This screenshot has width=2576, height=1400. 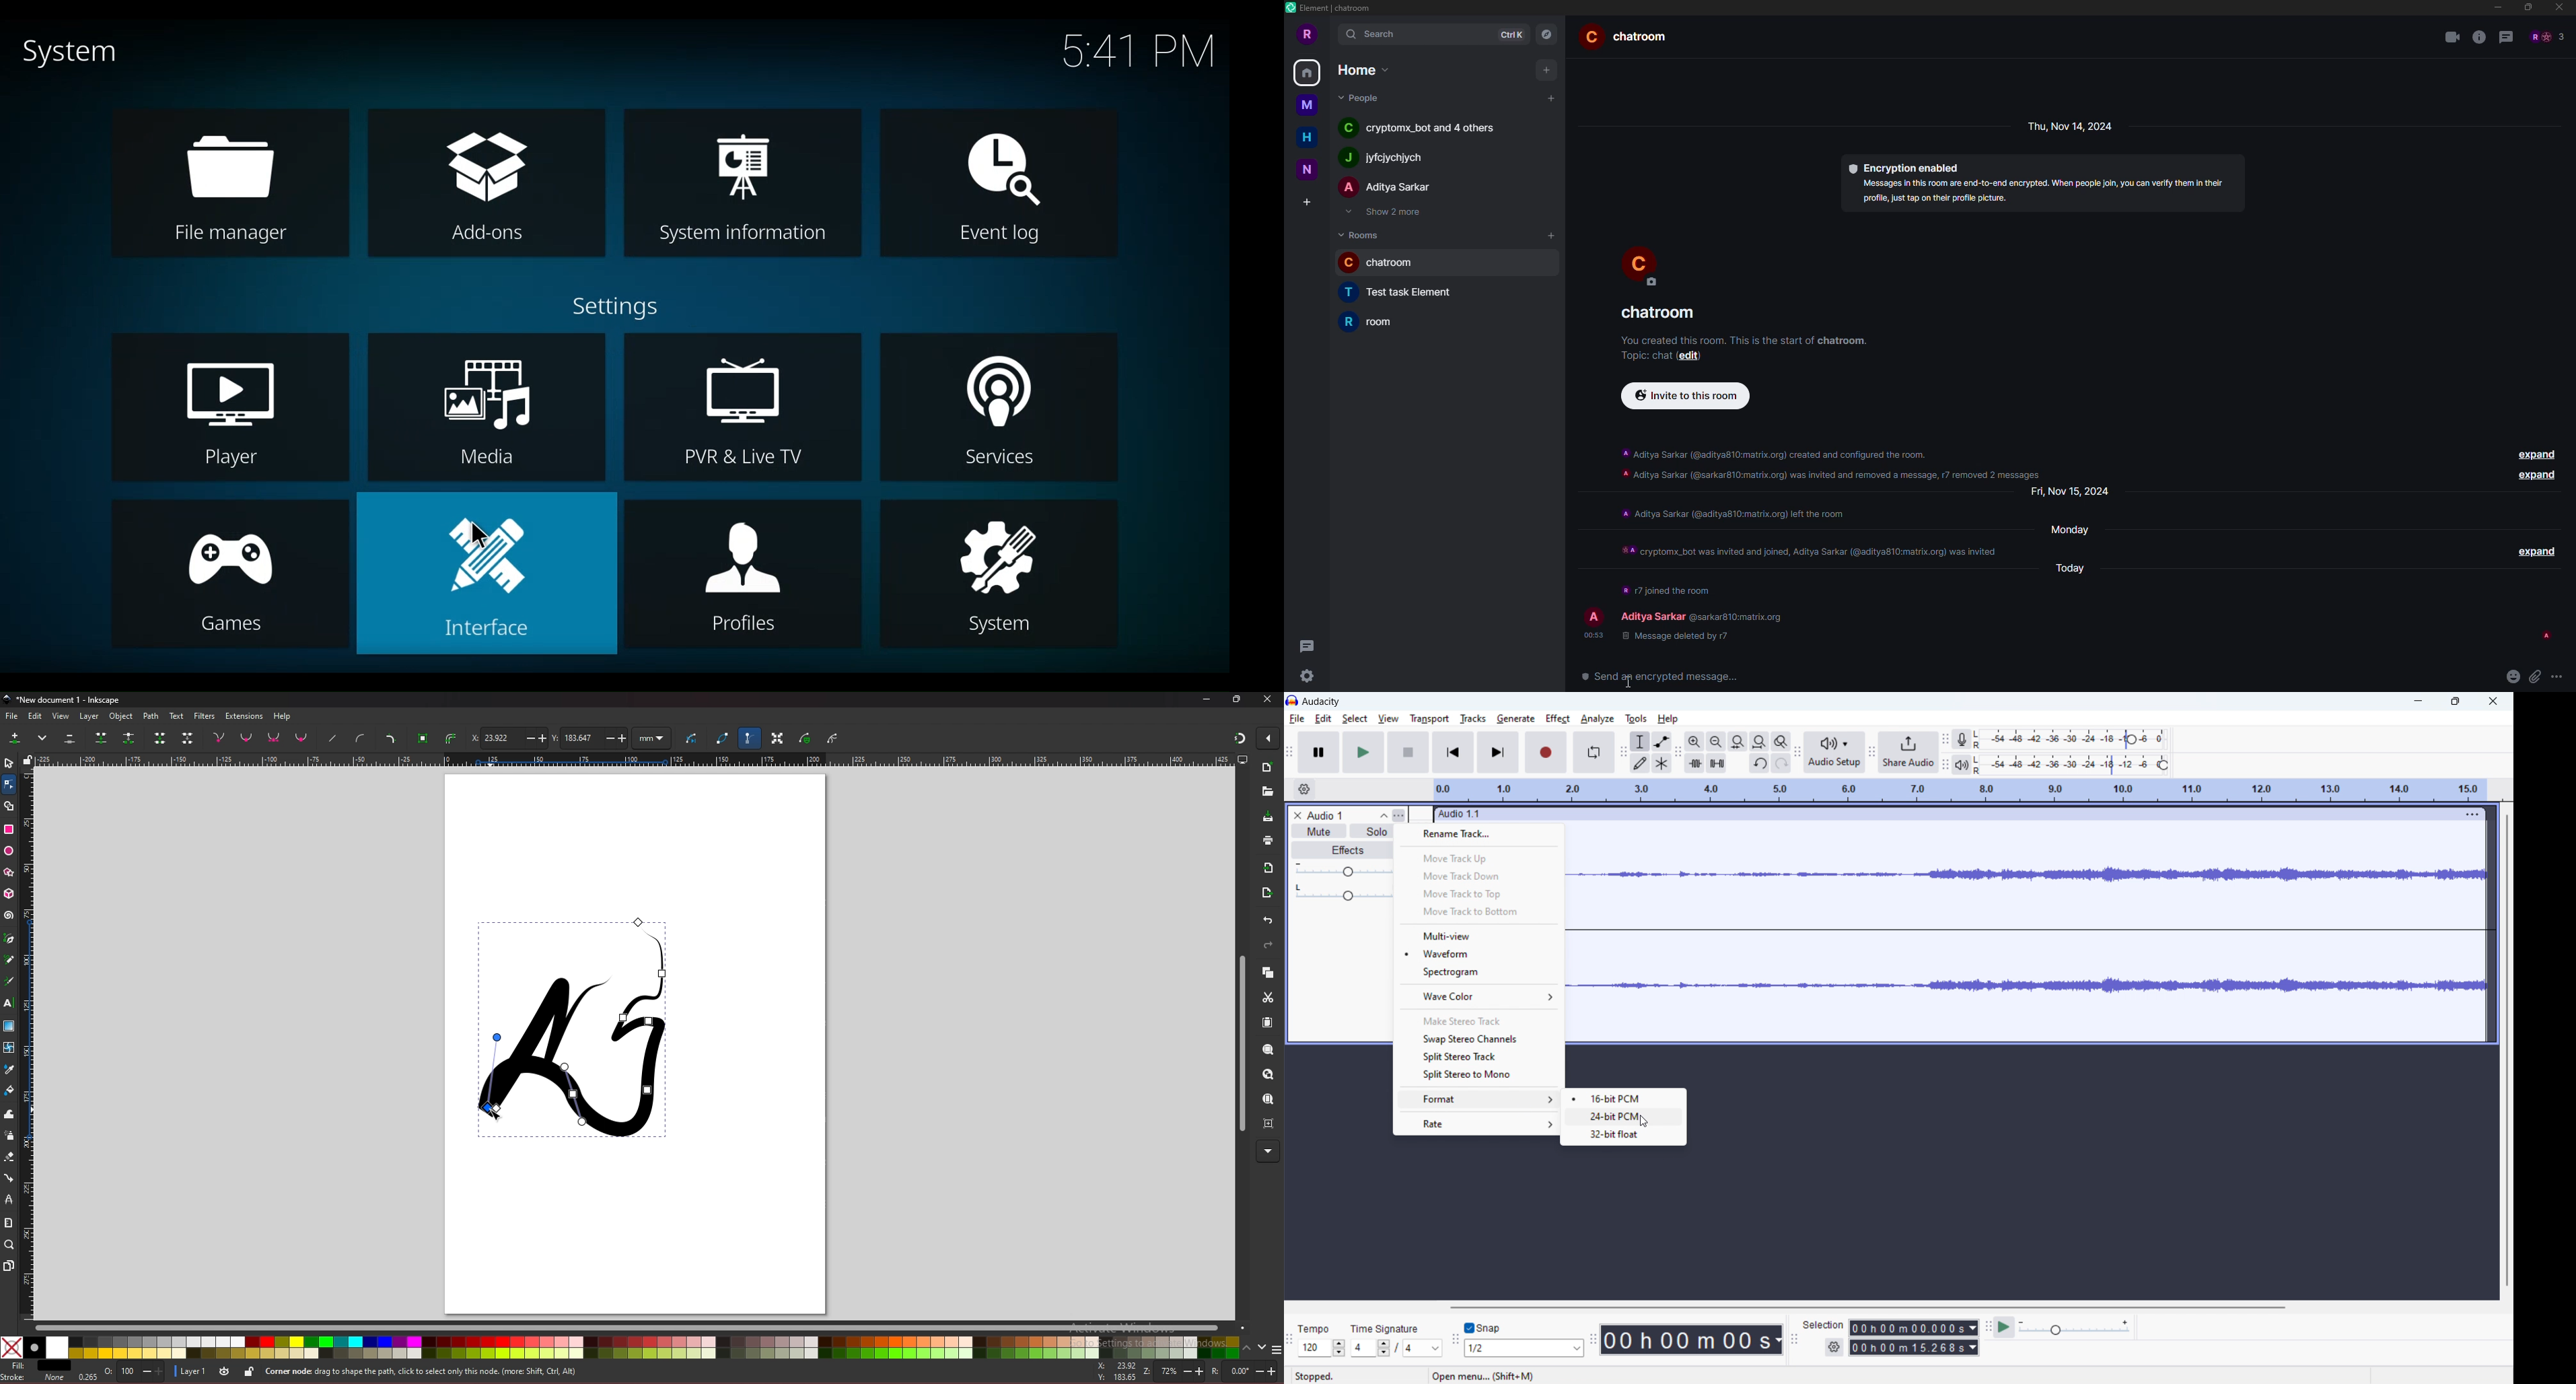 I want to click on playback meter, so click(x=1963, y=764).